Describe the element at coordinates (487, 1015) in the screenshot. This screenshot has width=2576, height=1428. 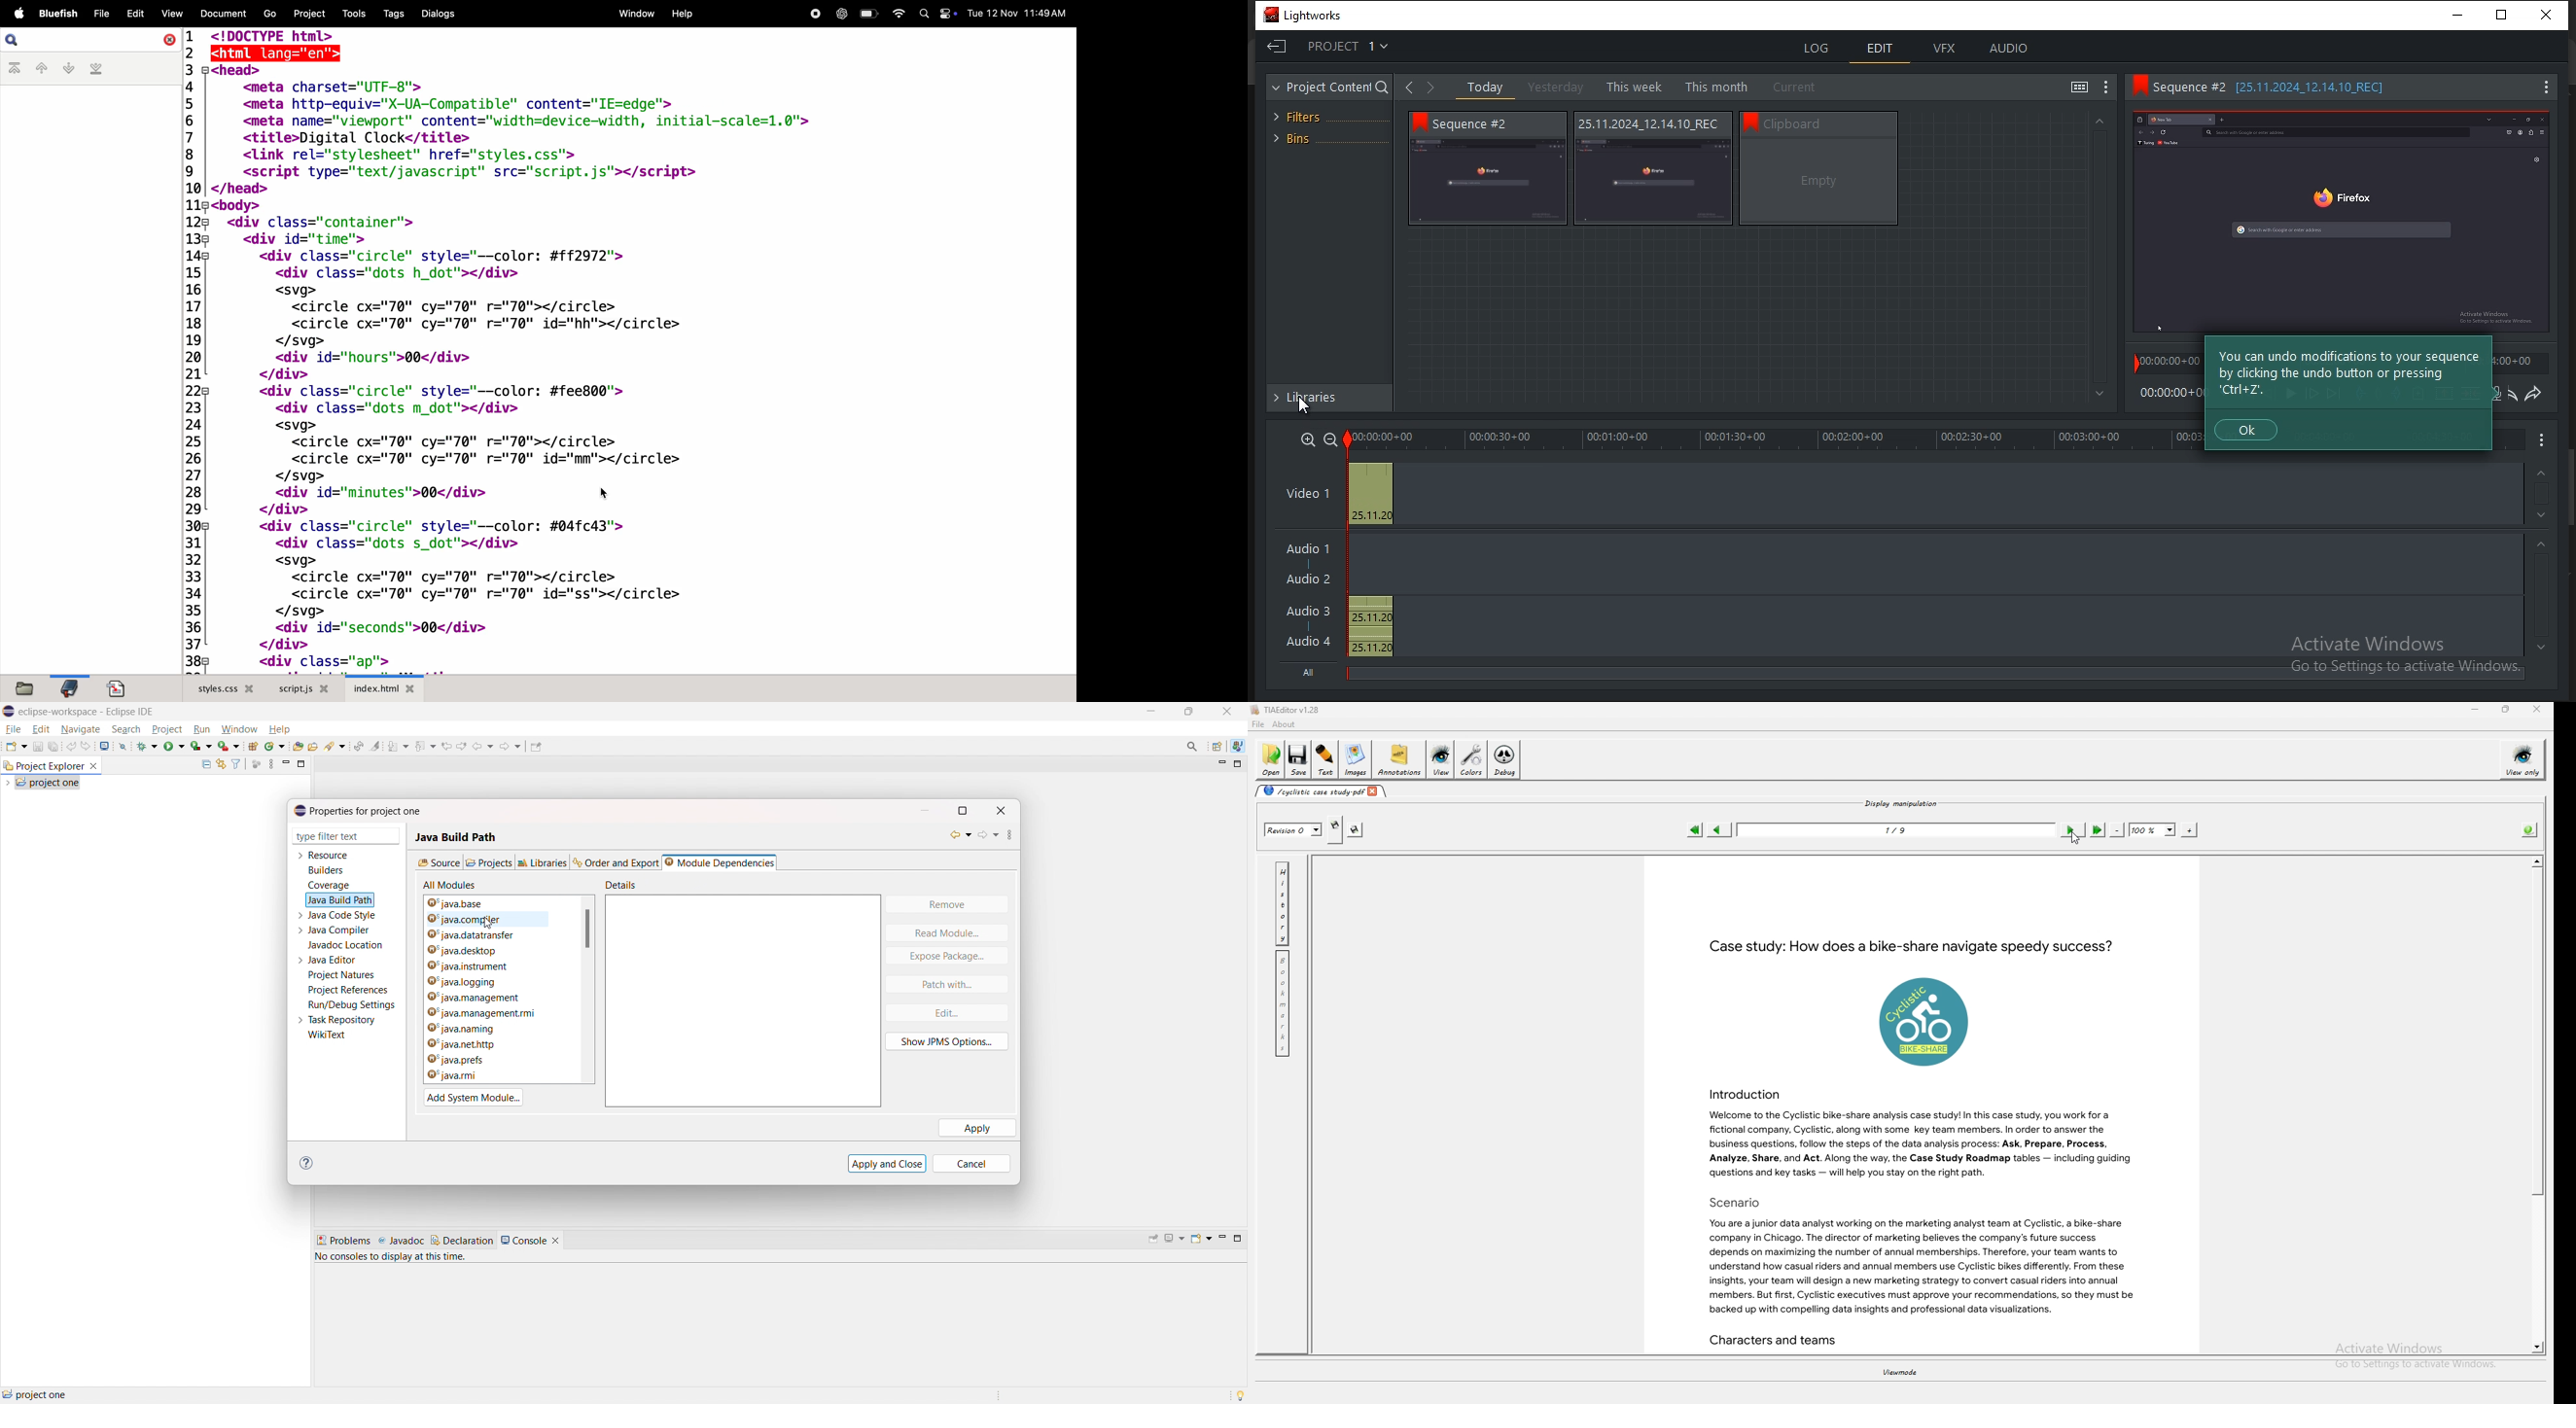
I see `java.management.rmi` at that location.